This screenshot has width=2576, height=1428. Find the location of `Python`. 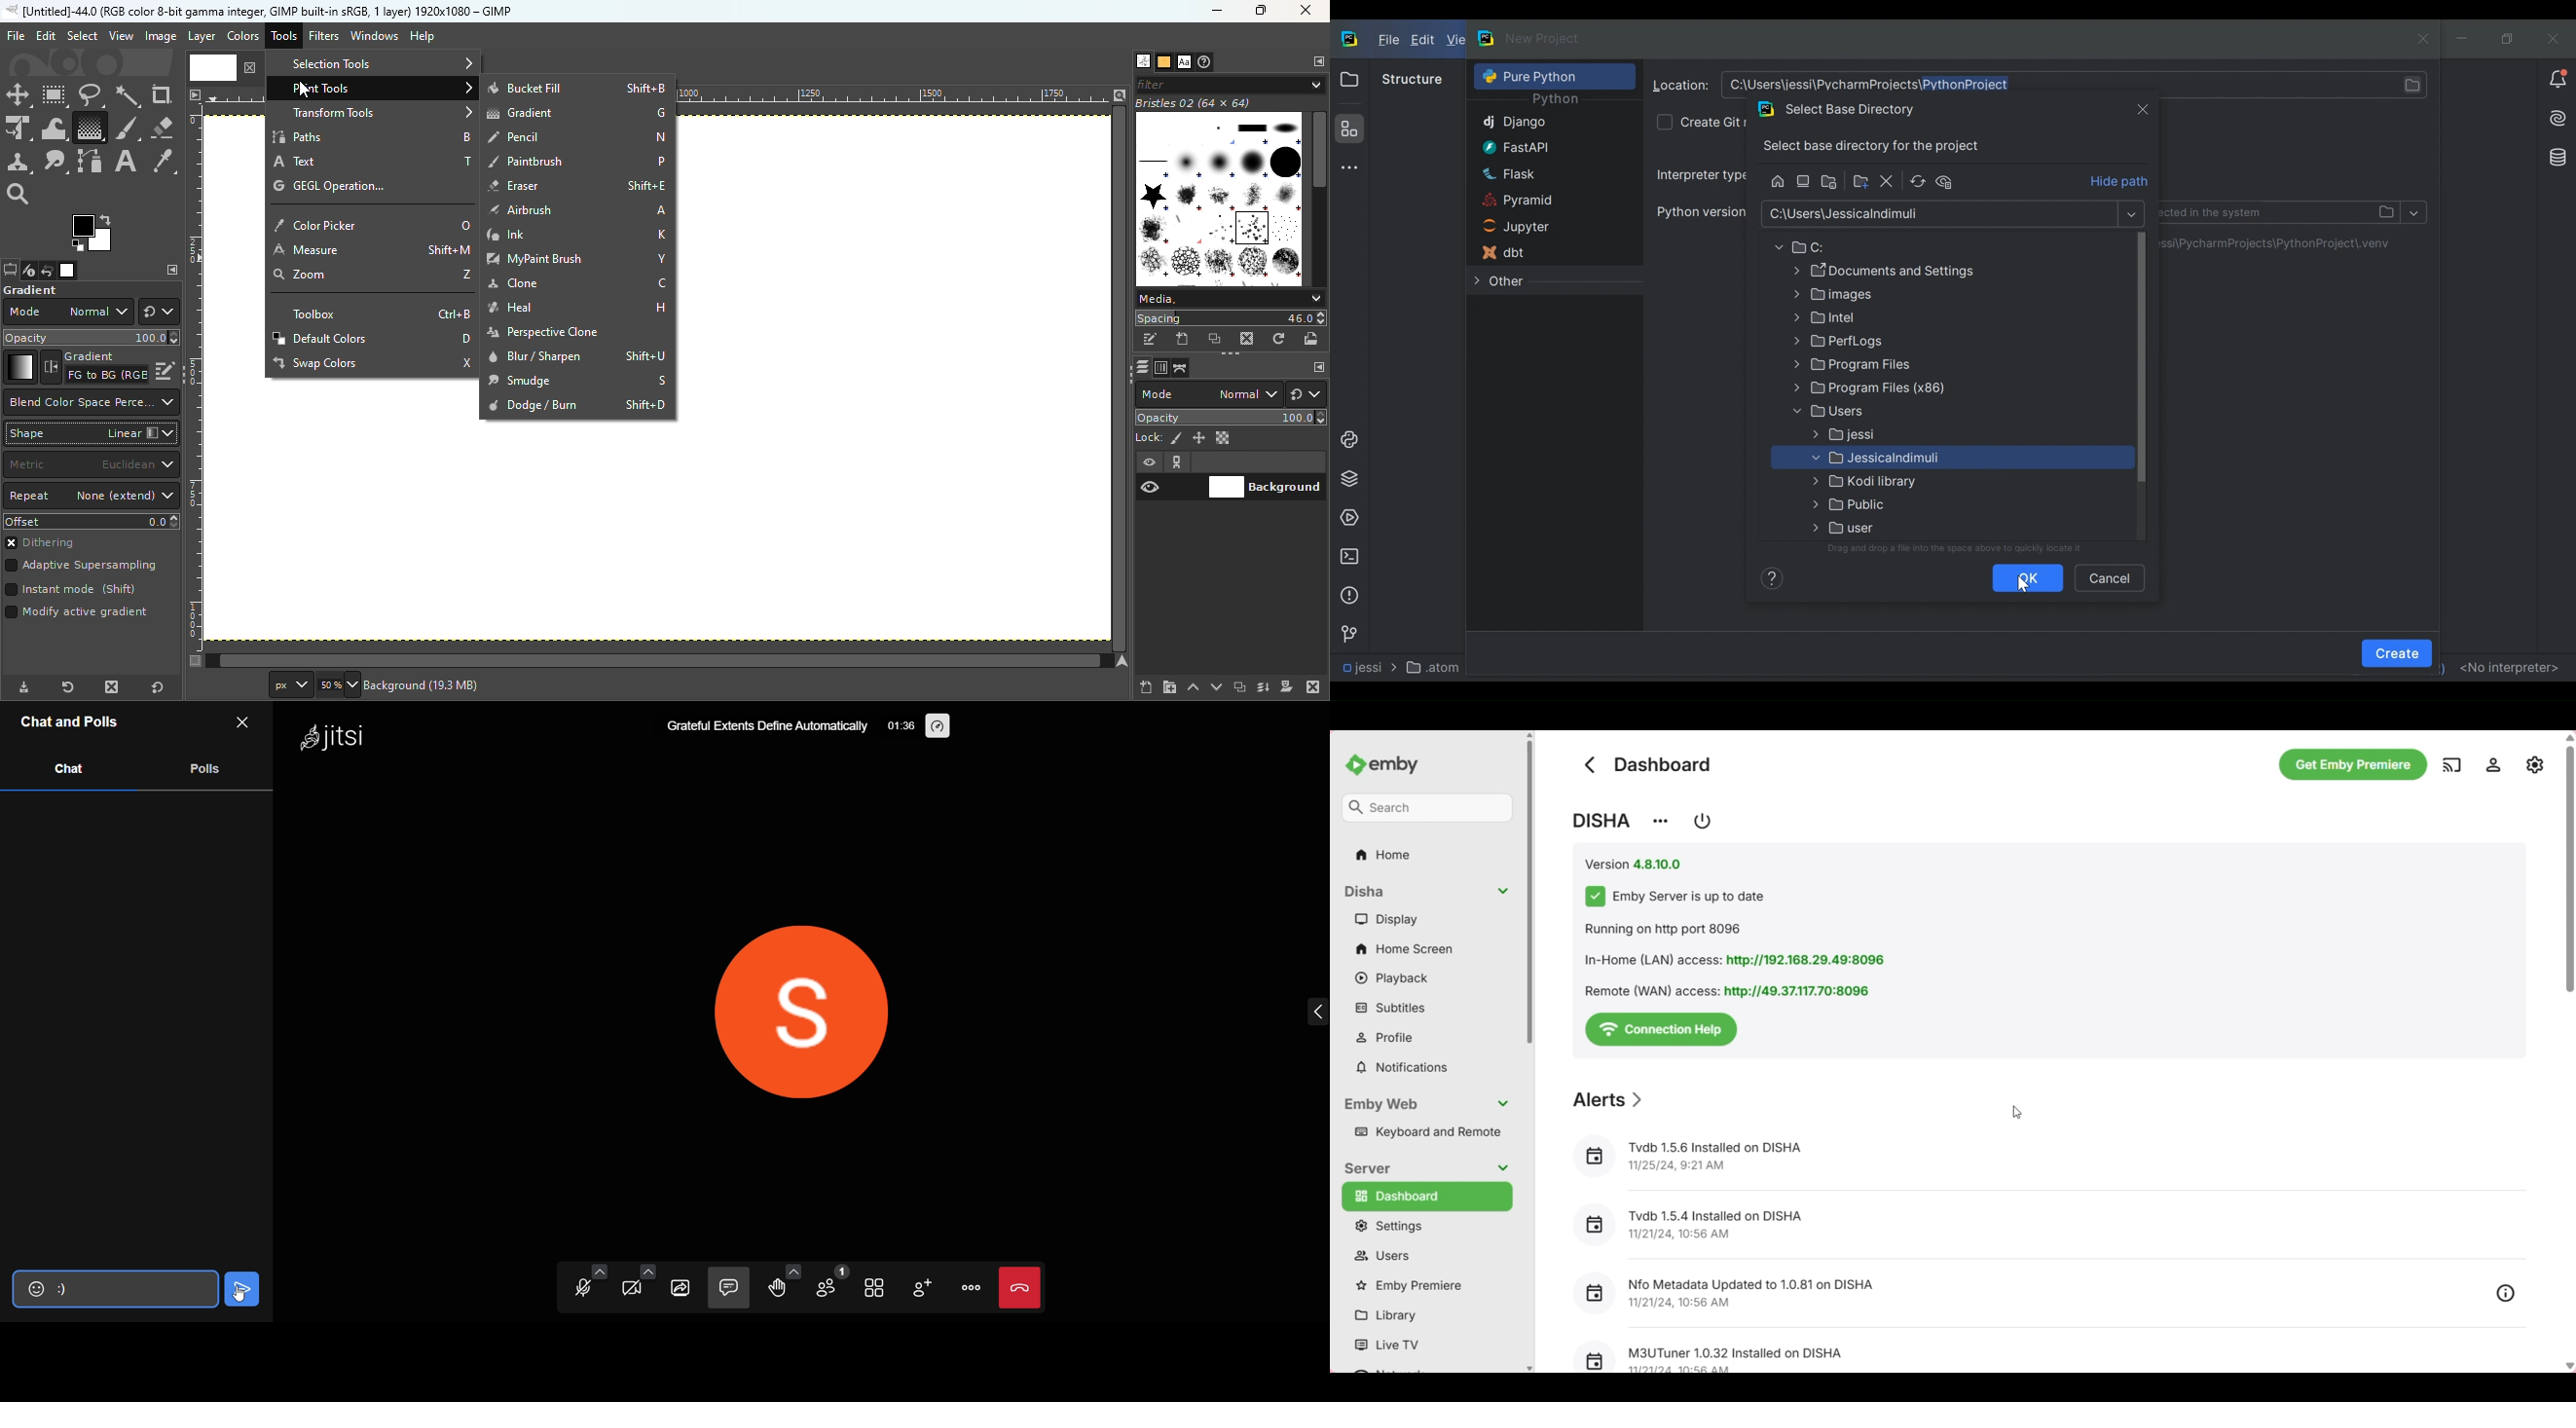

Python is located at coordinates (1555, 100).